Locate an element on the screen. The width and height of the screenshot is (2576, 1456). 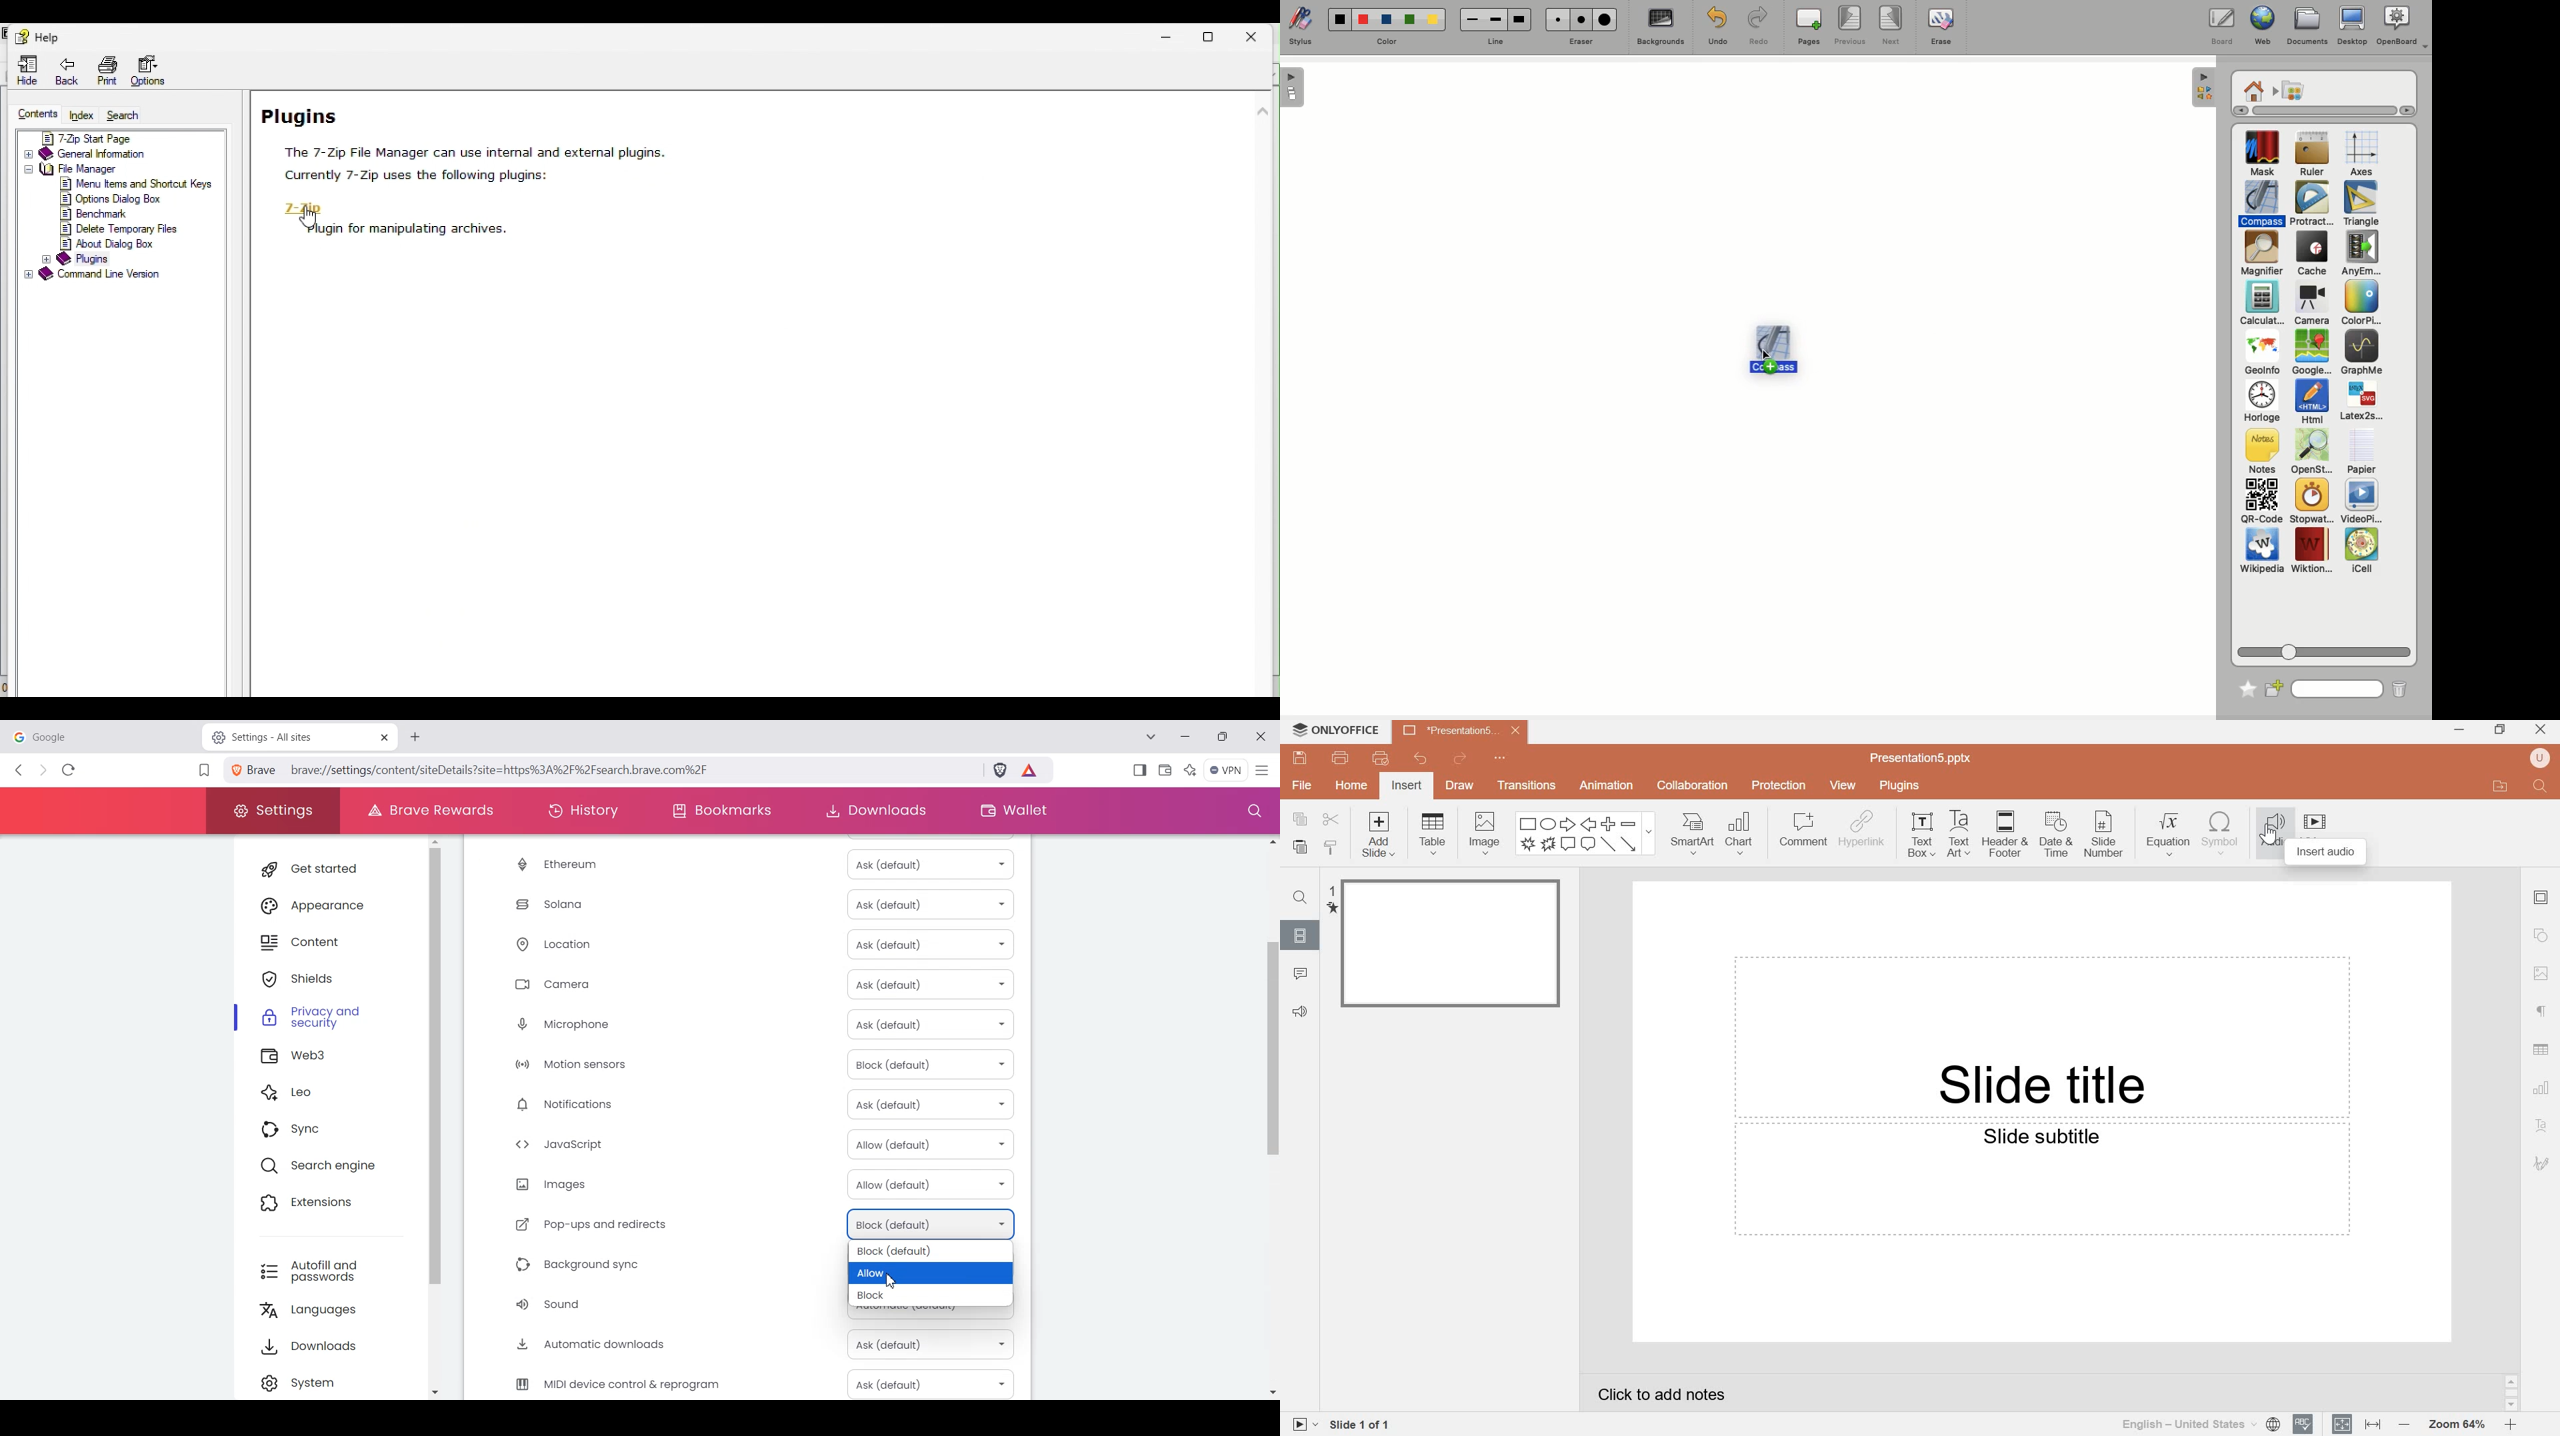
Insert is located at coordinates (1407, 785).